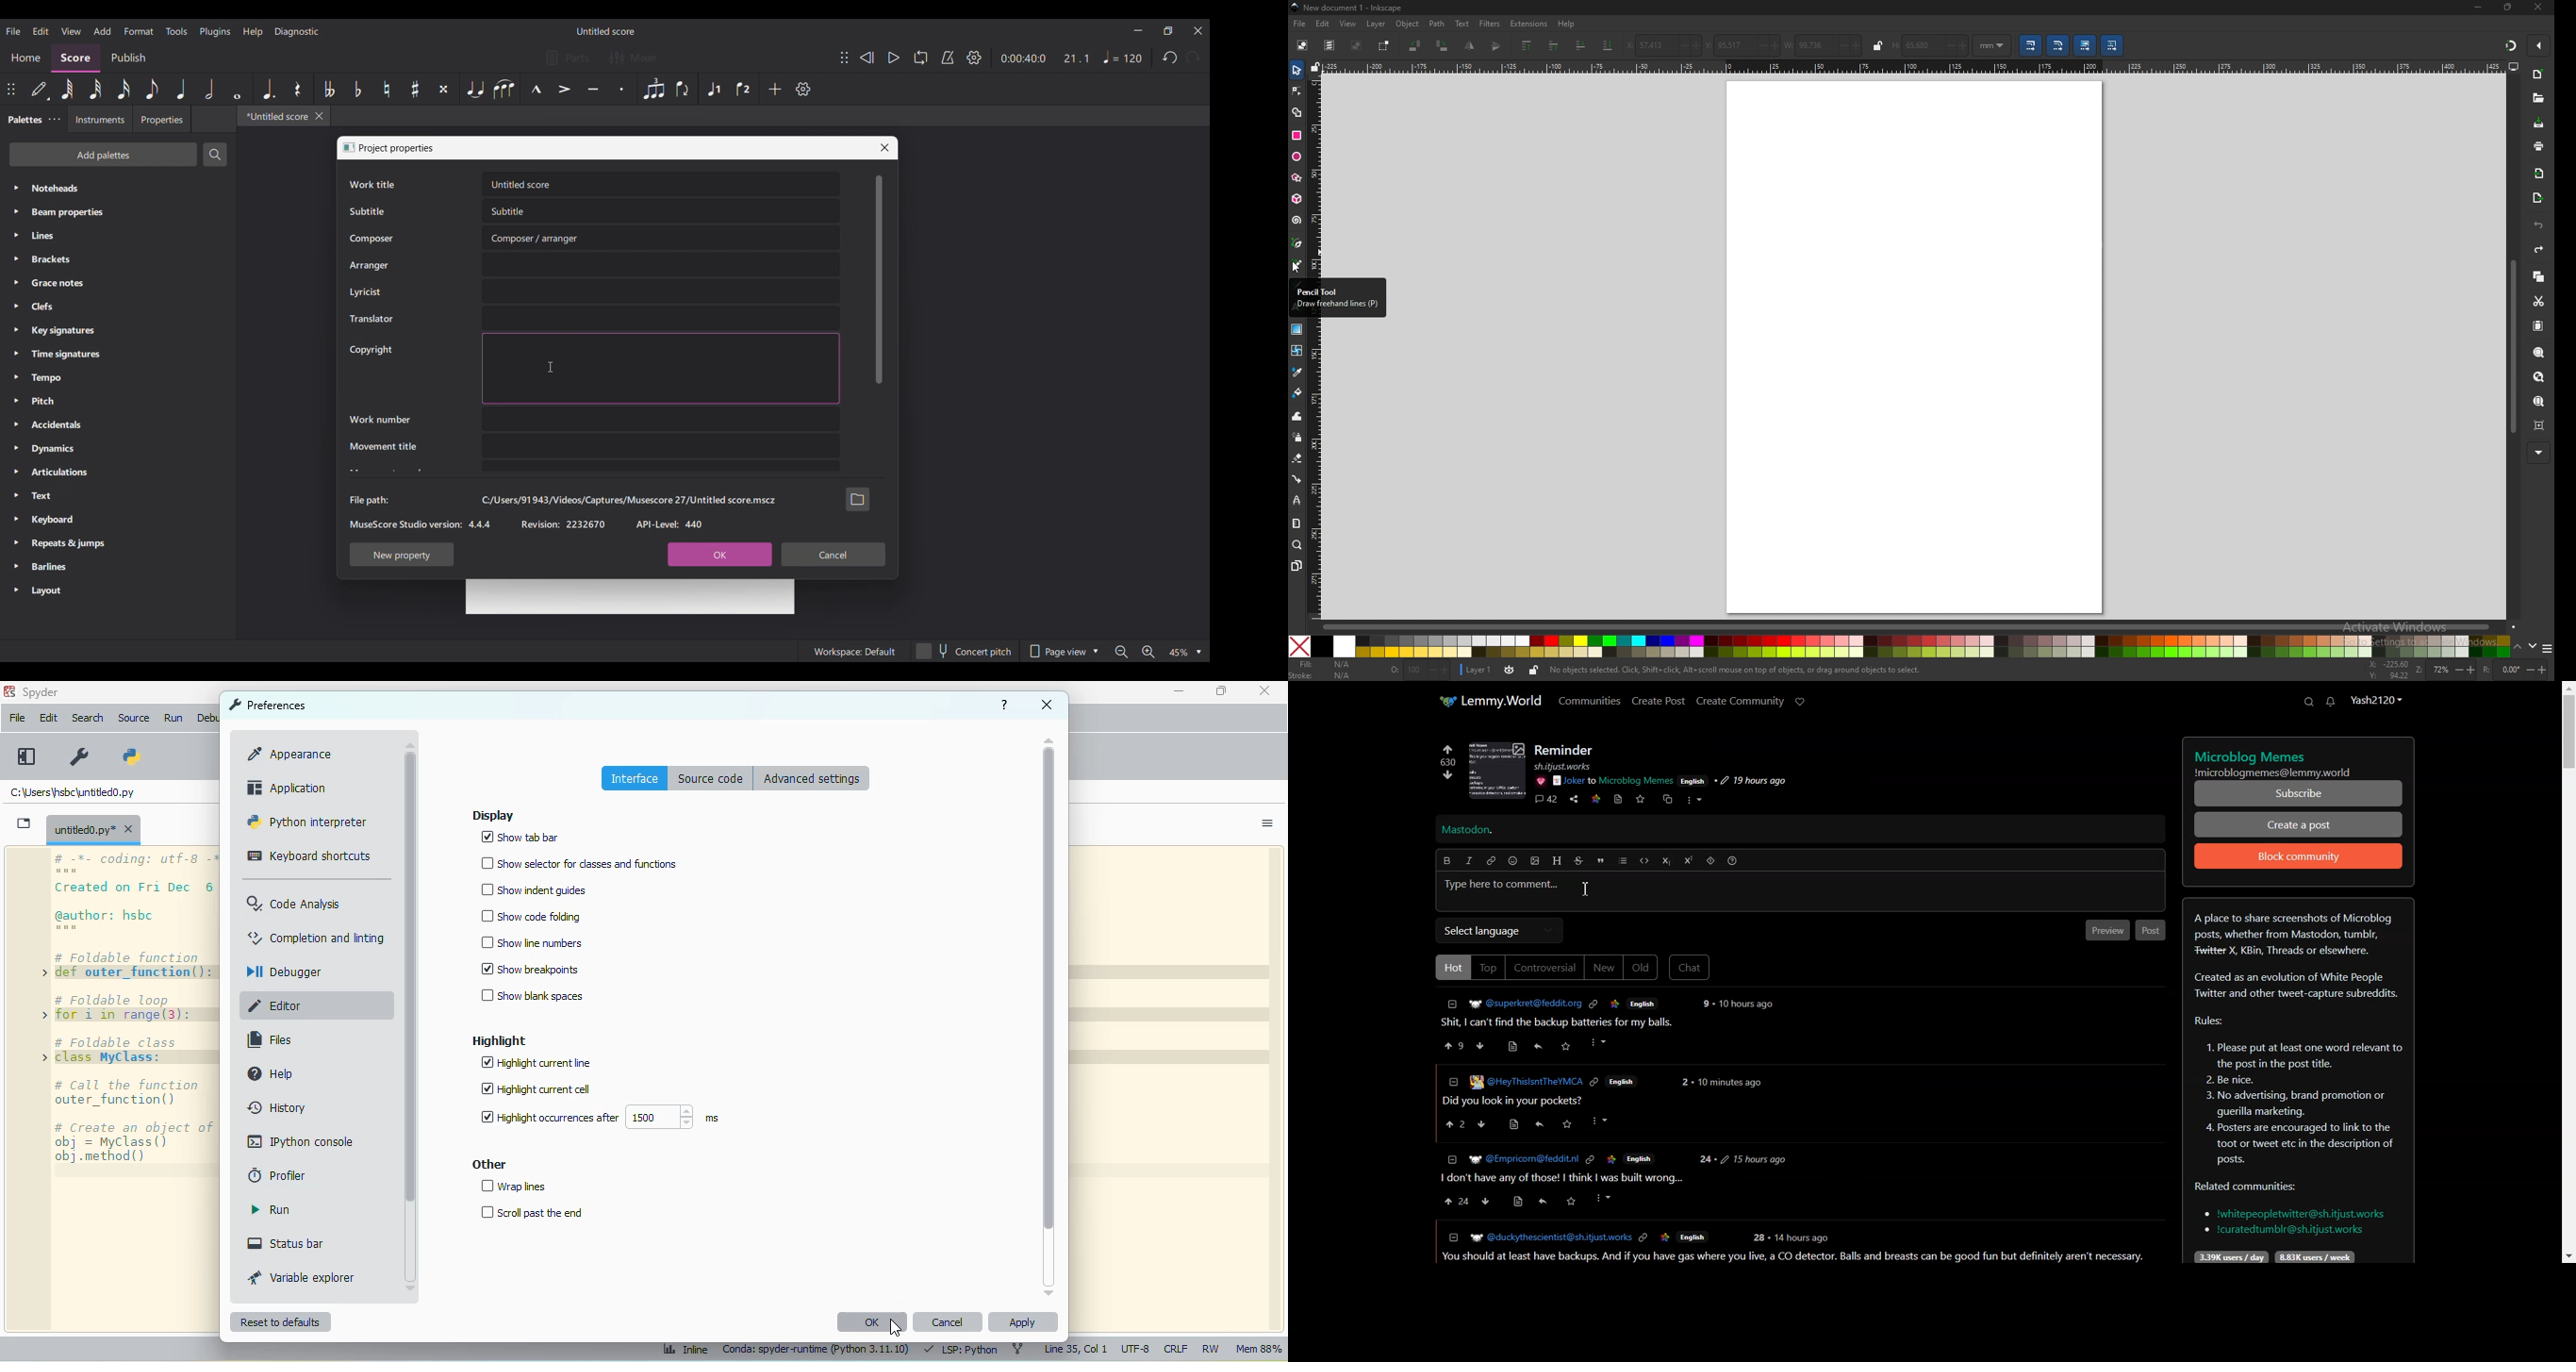  Describe the element at coordinates (1519, 1203) in the screenshot. I see `` at that location.